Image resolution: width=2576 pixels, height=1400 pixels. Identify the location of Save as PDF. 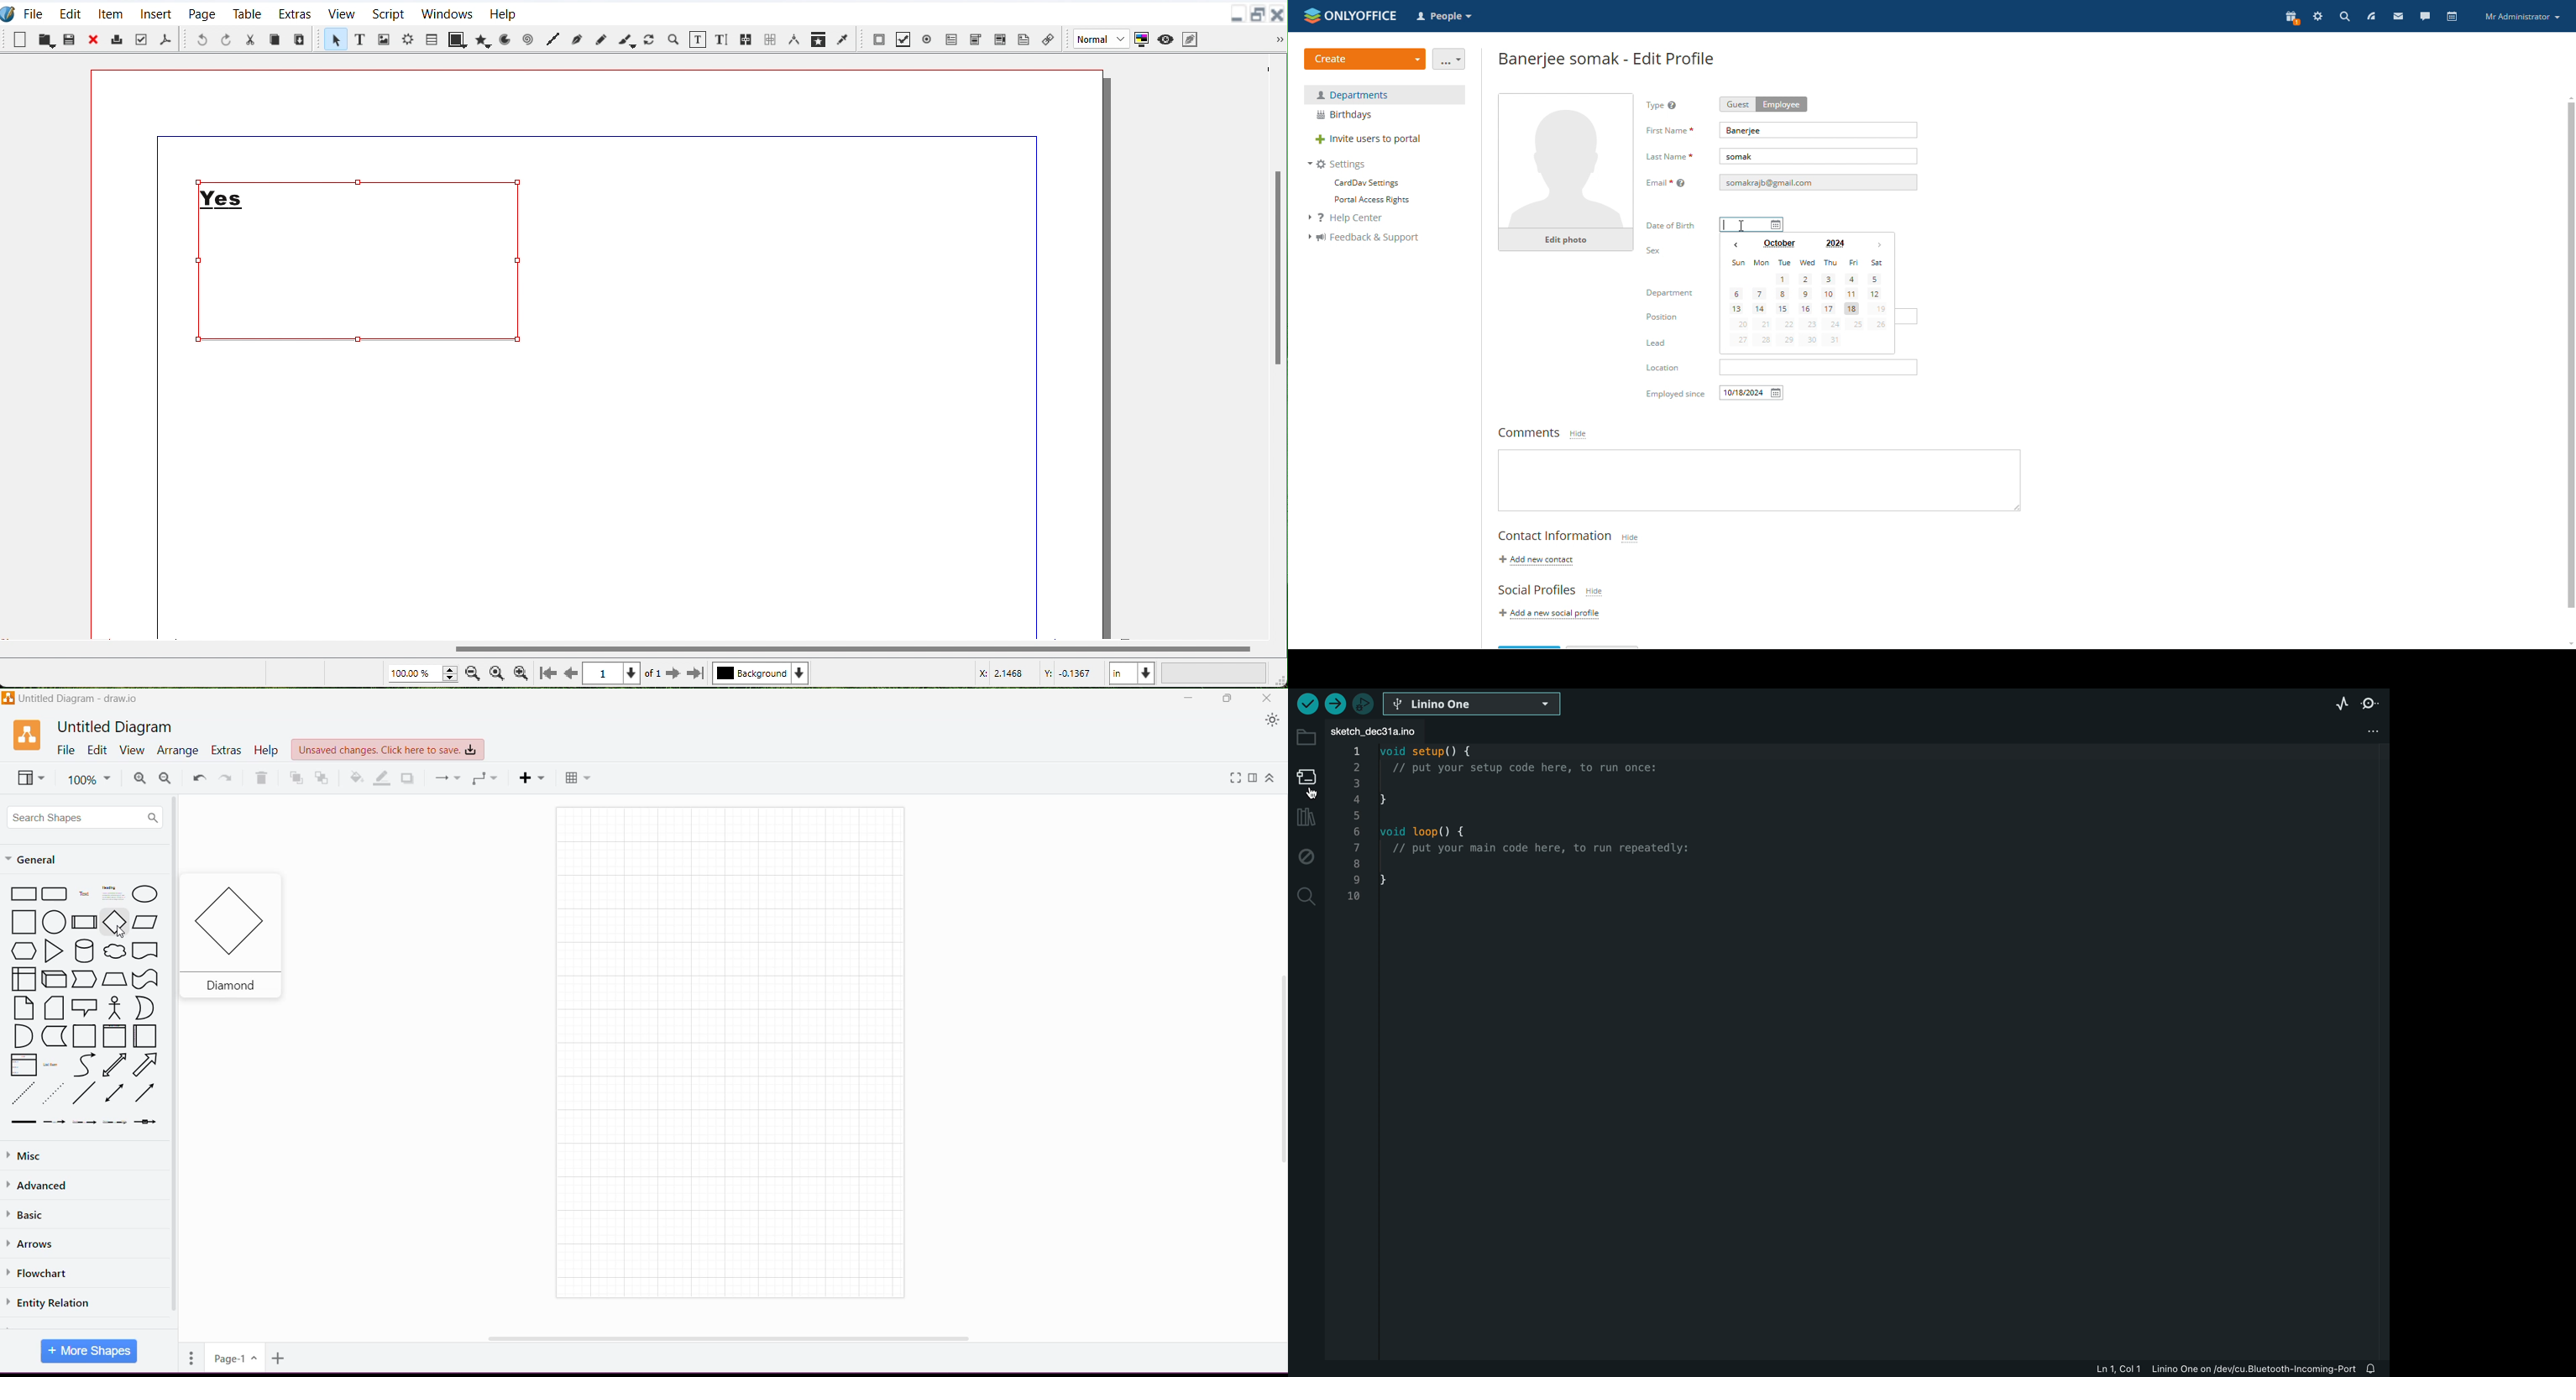
(165, 39).